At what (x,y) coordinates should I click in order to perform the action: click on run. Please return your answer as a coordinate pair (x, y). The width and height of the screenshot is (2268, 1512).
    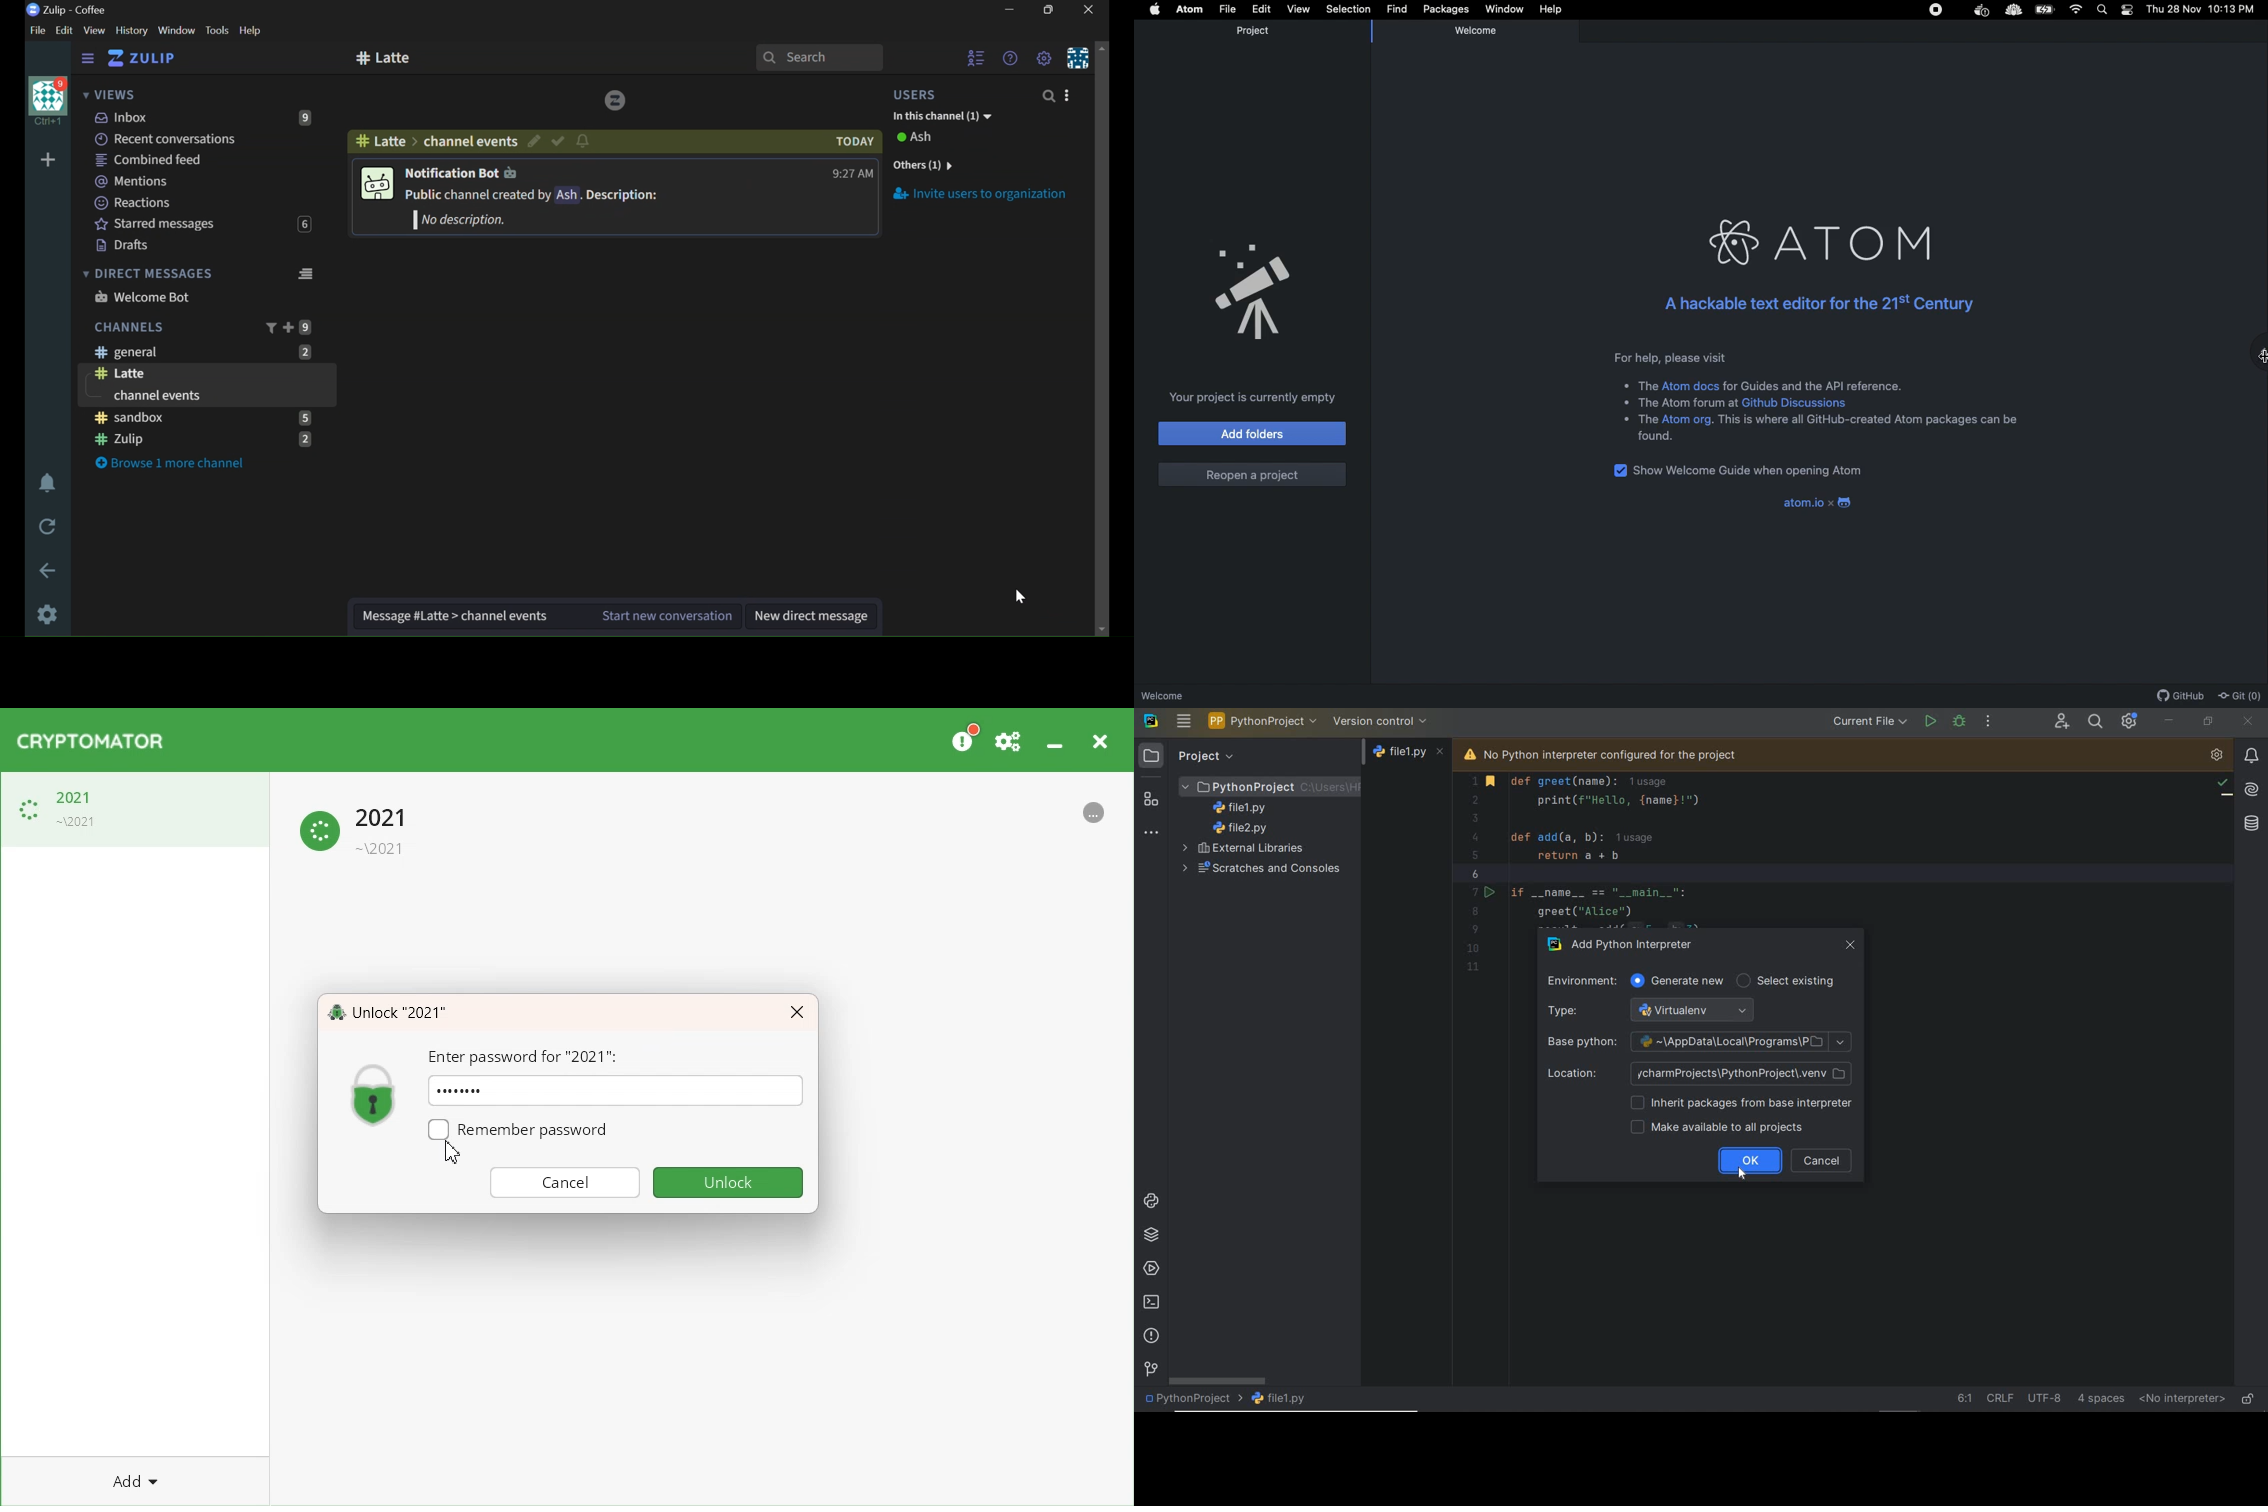
    Looking at the image, I should click on (1929, 720).